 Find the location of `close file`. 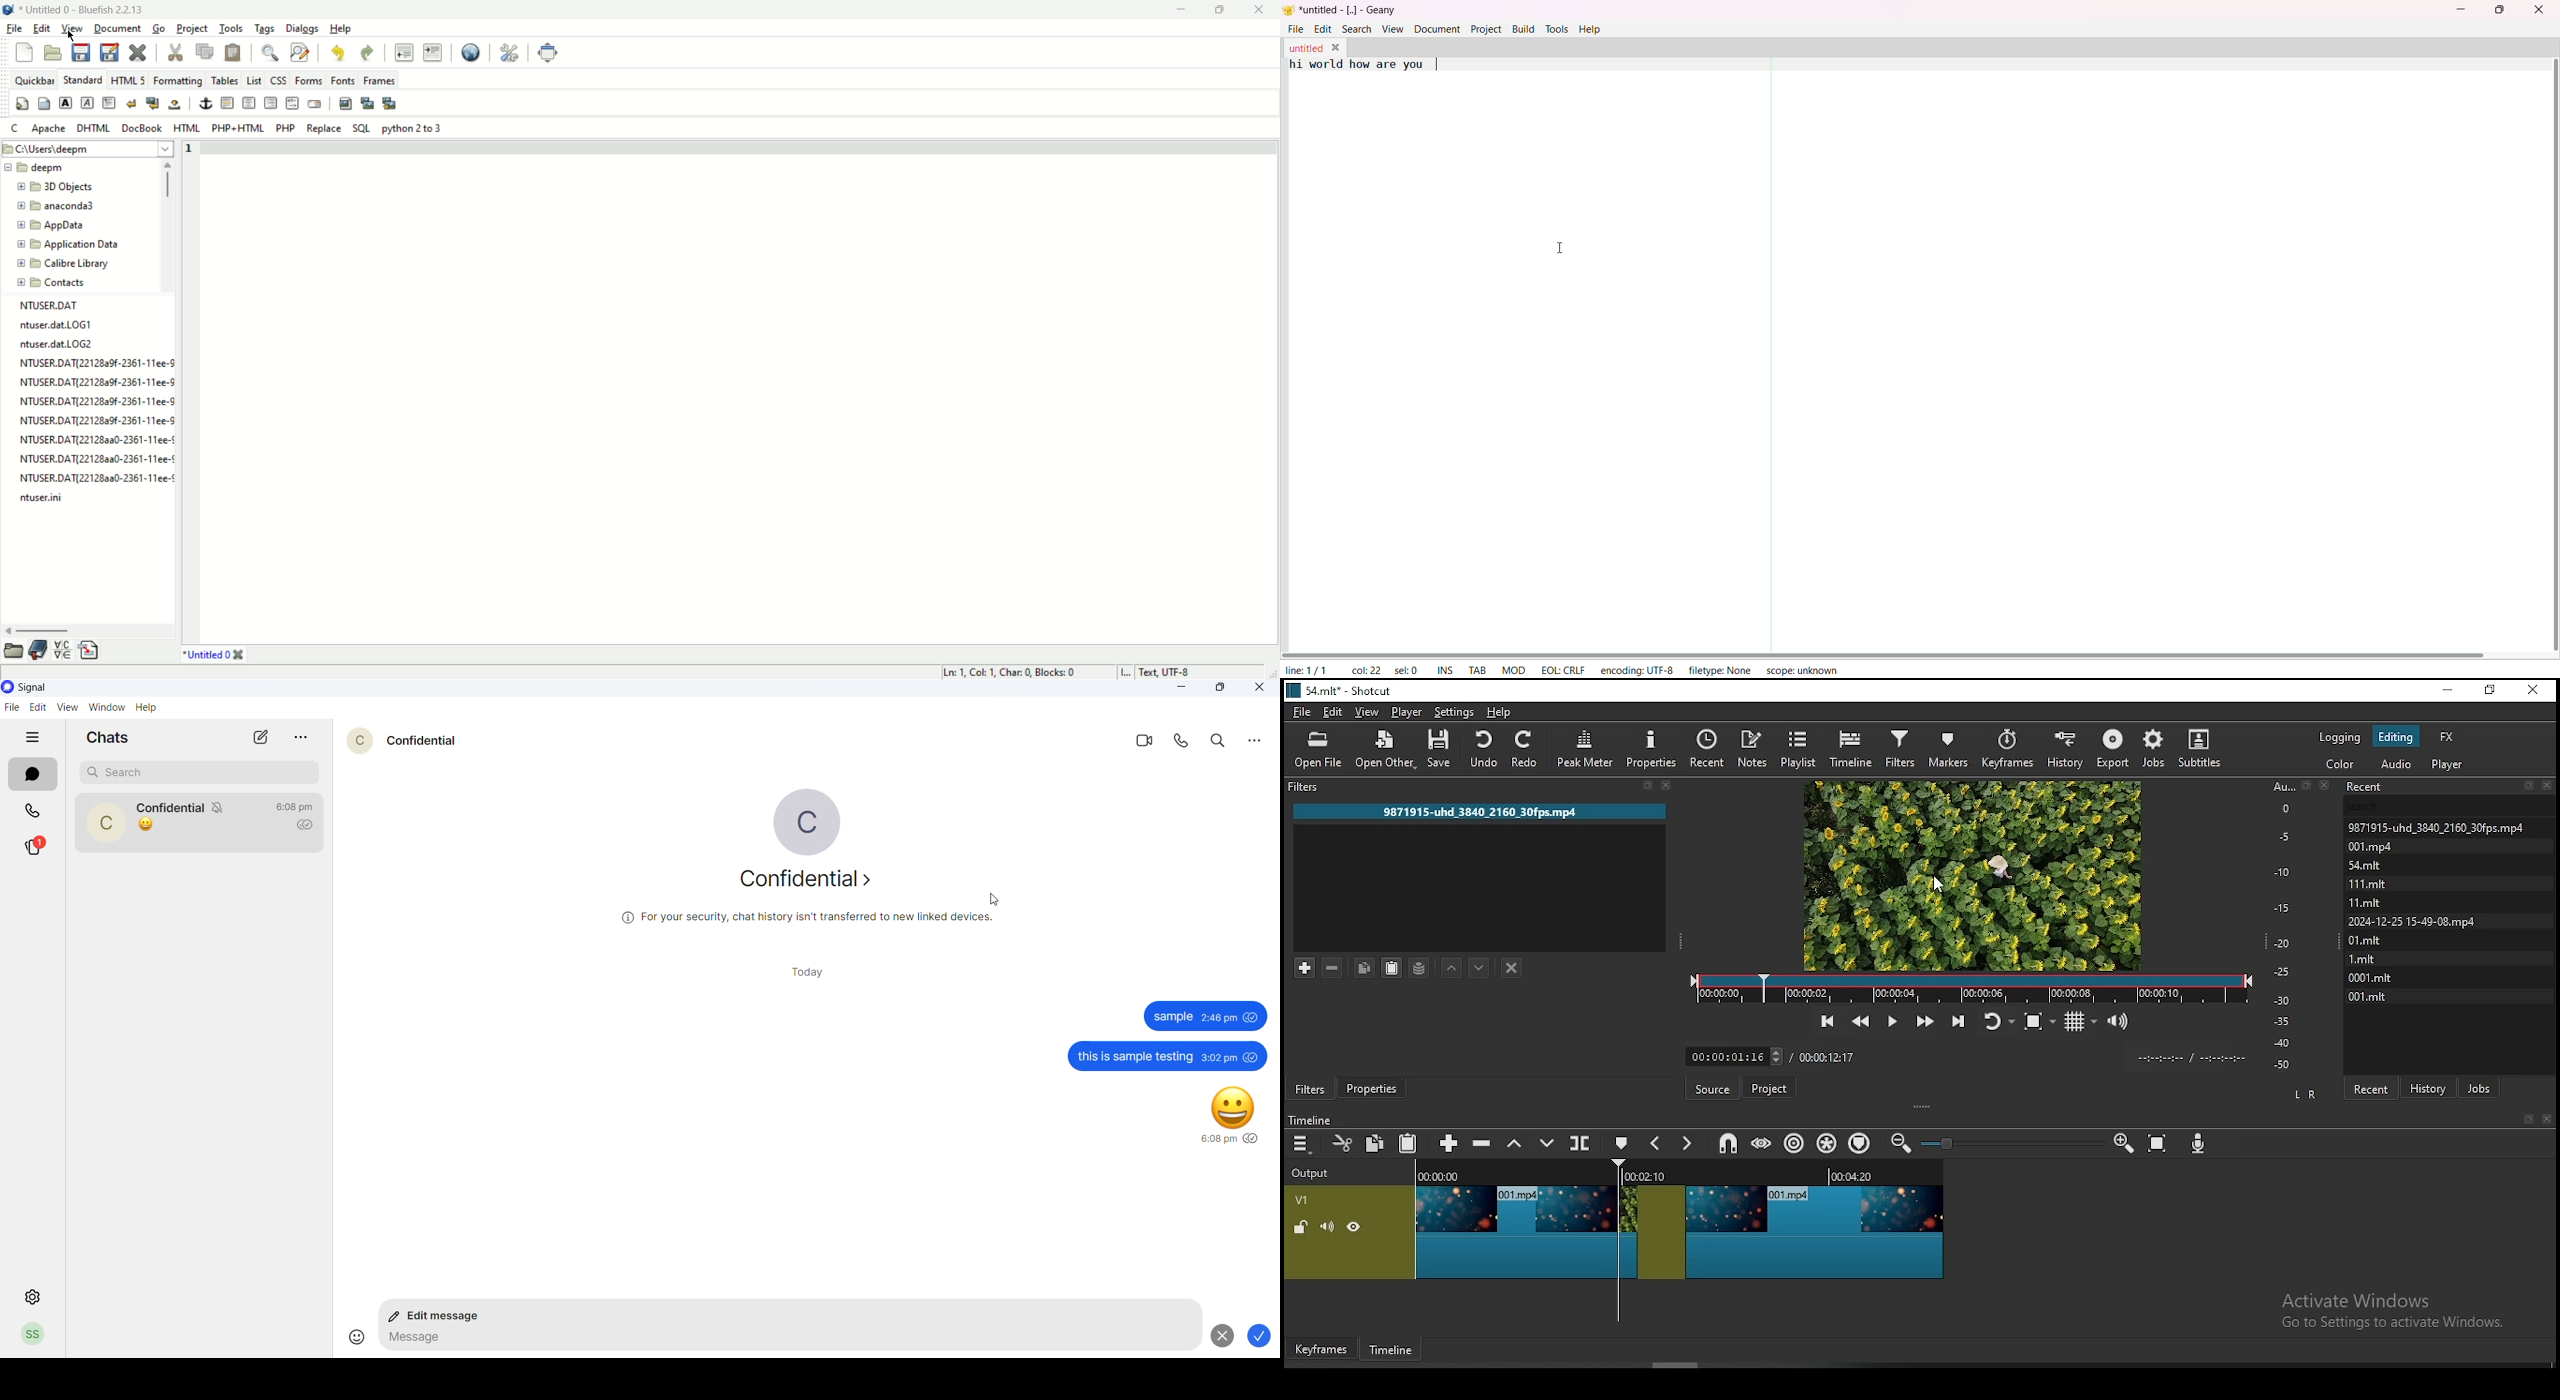

close file is located at coordinates (137, 52).